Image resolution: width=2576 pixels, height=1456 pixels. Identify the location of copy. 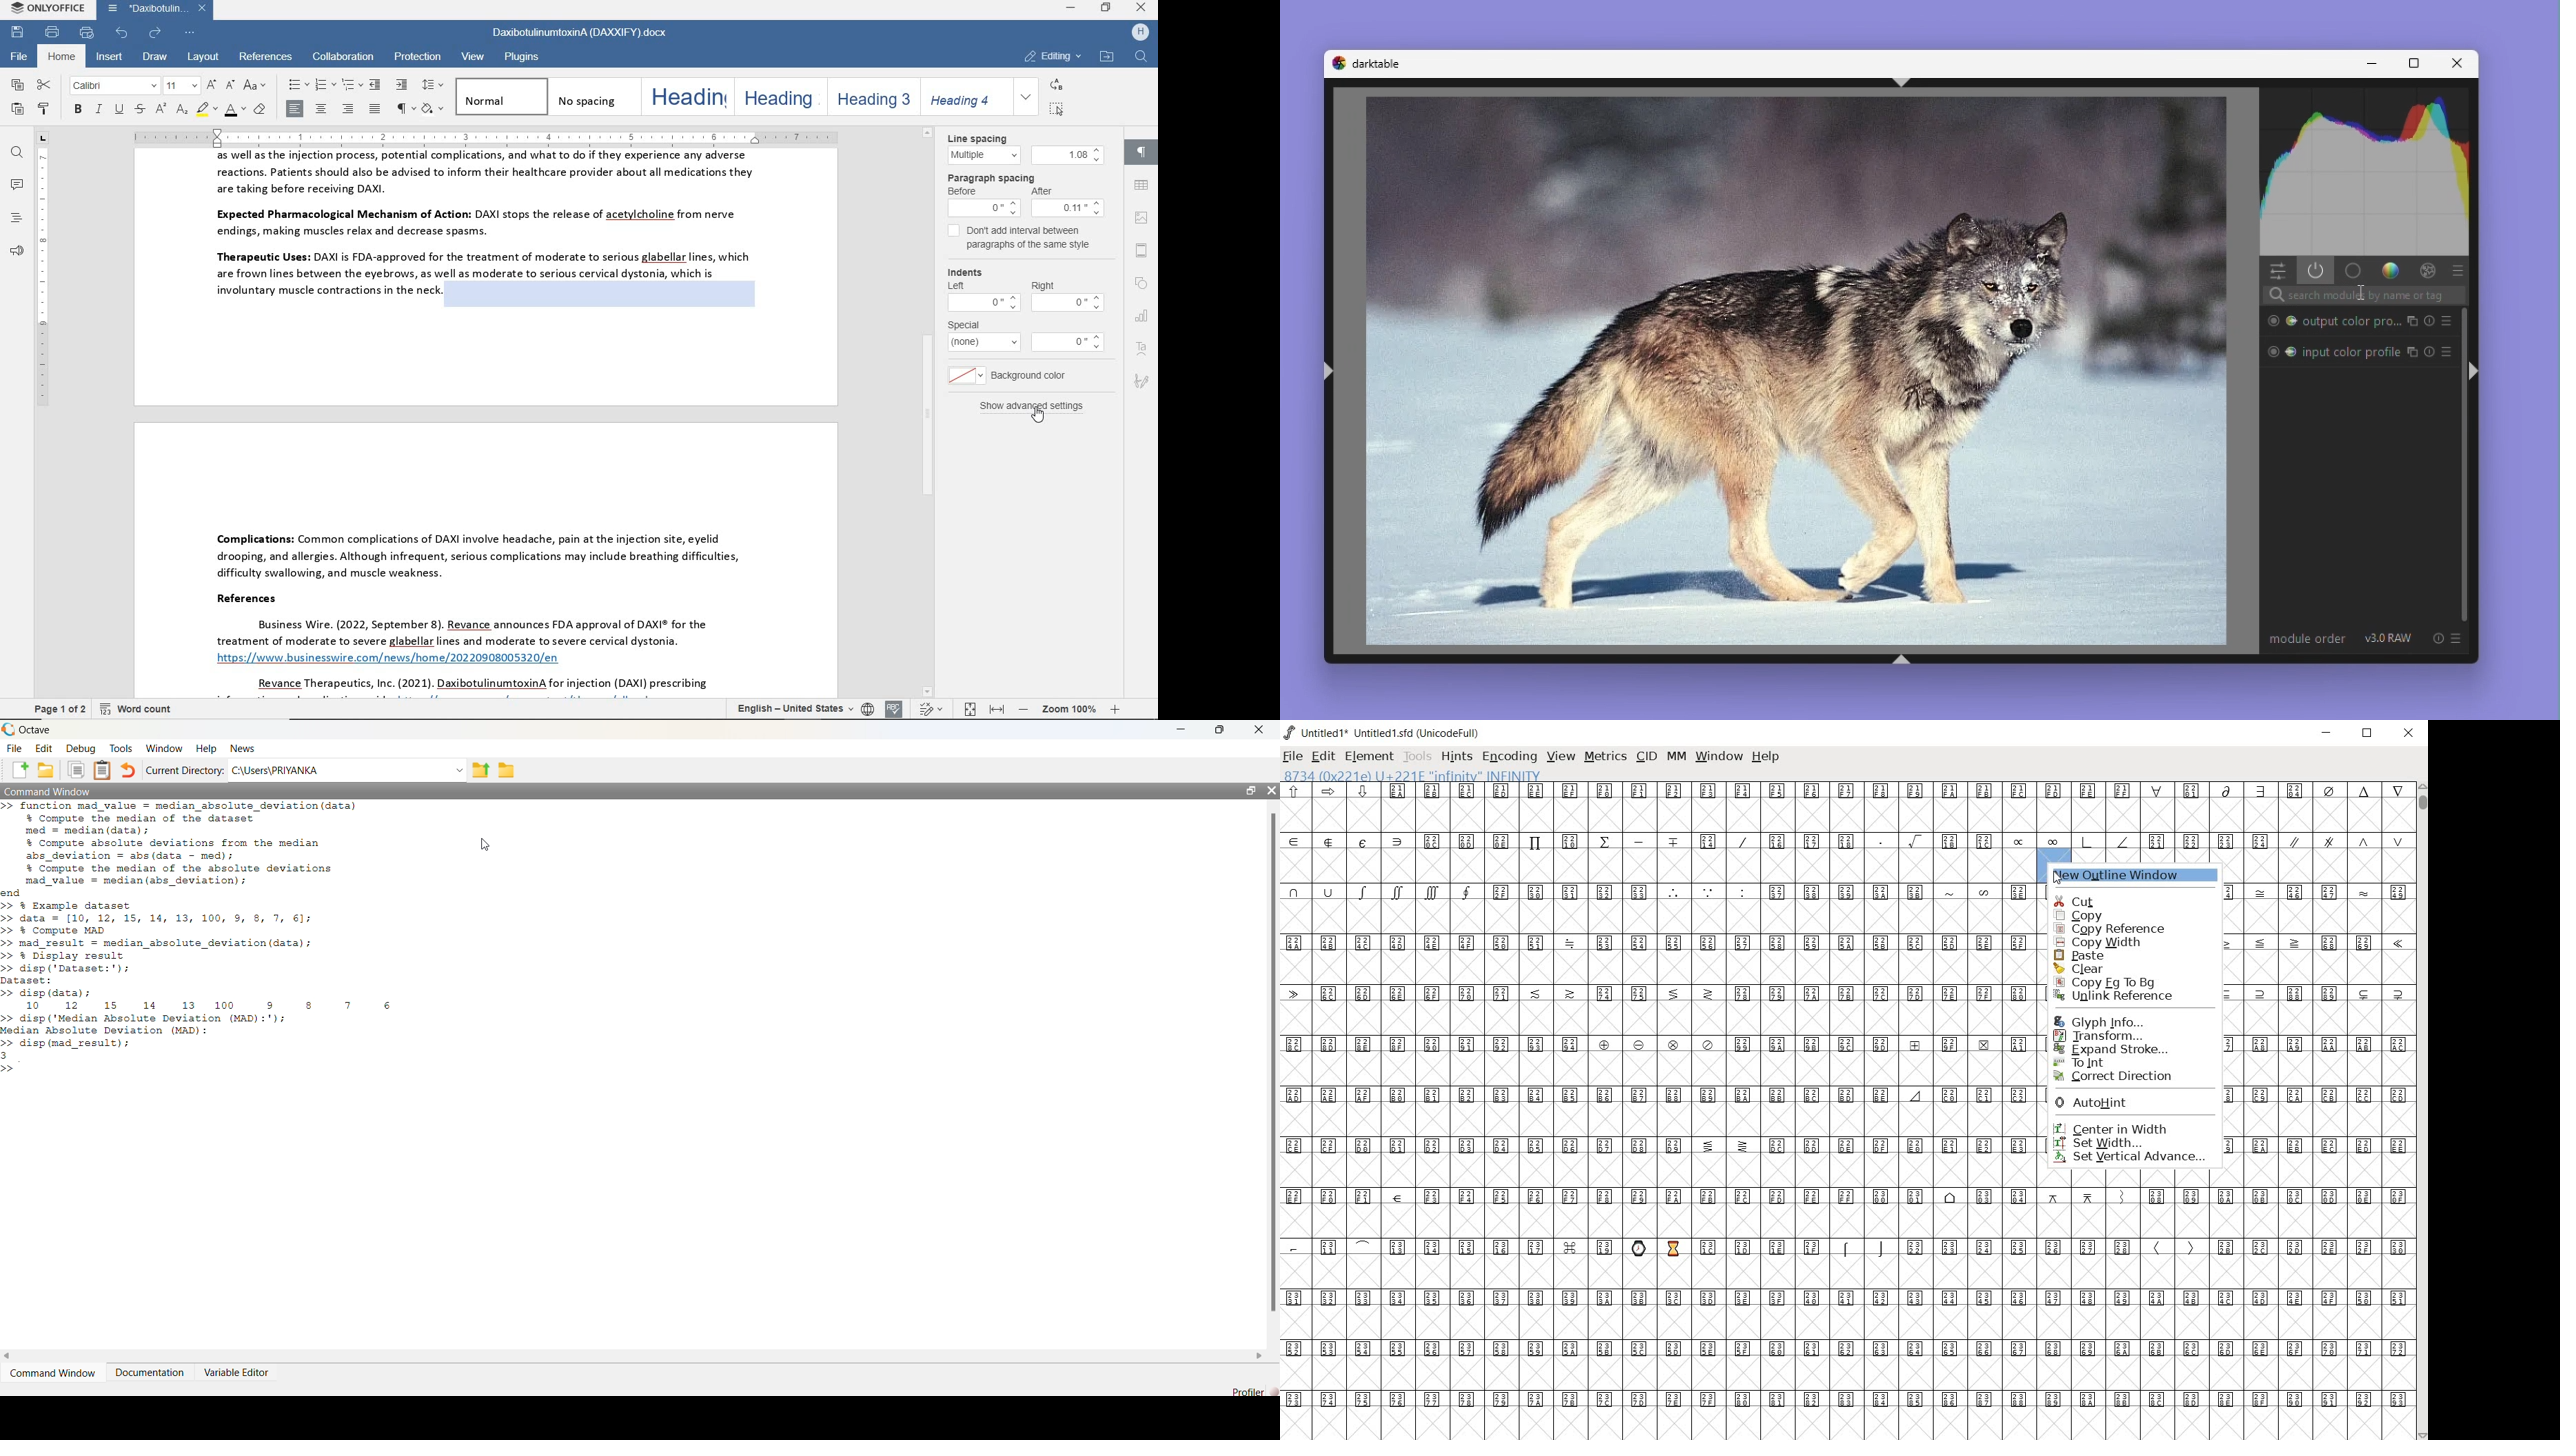
(2086, 915).